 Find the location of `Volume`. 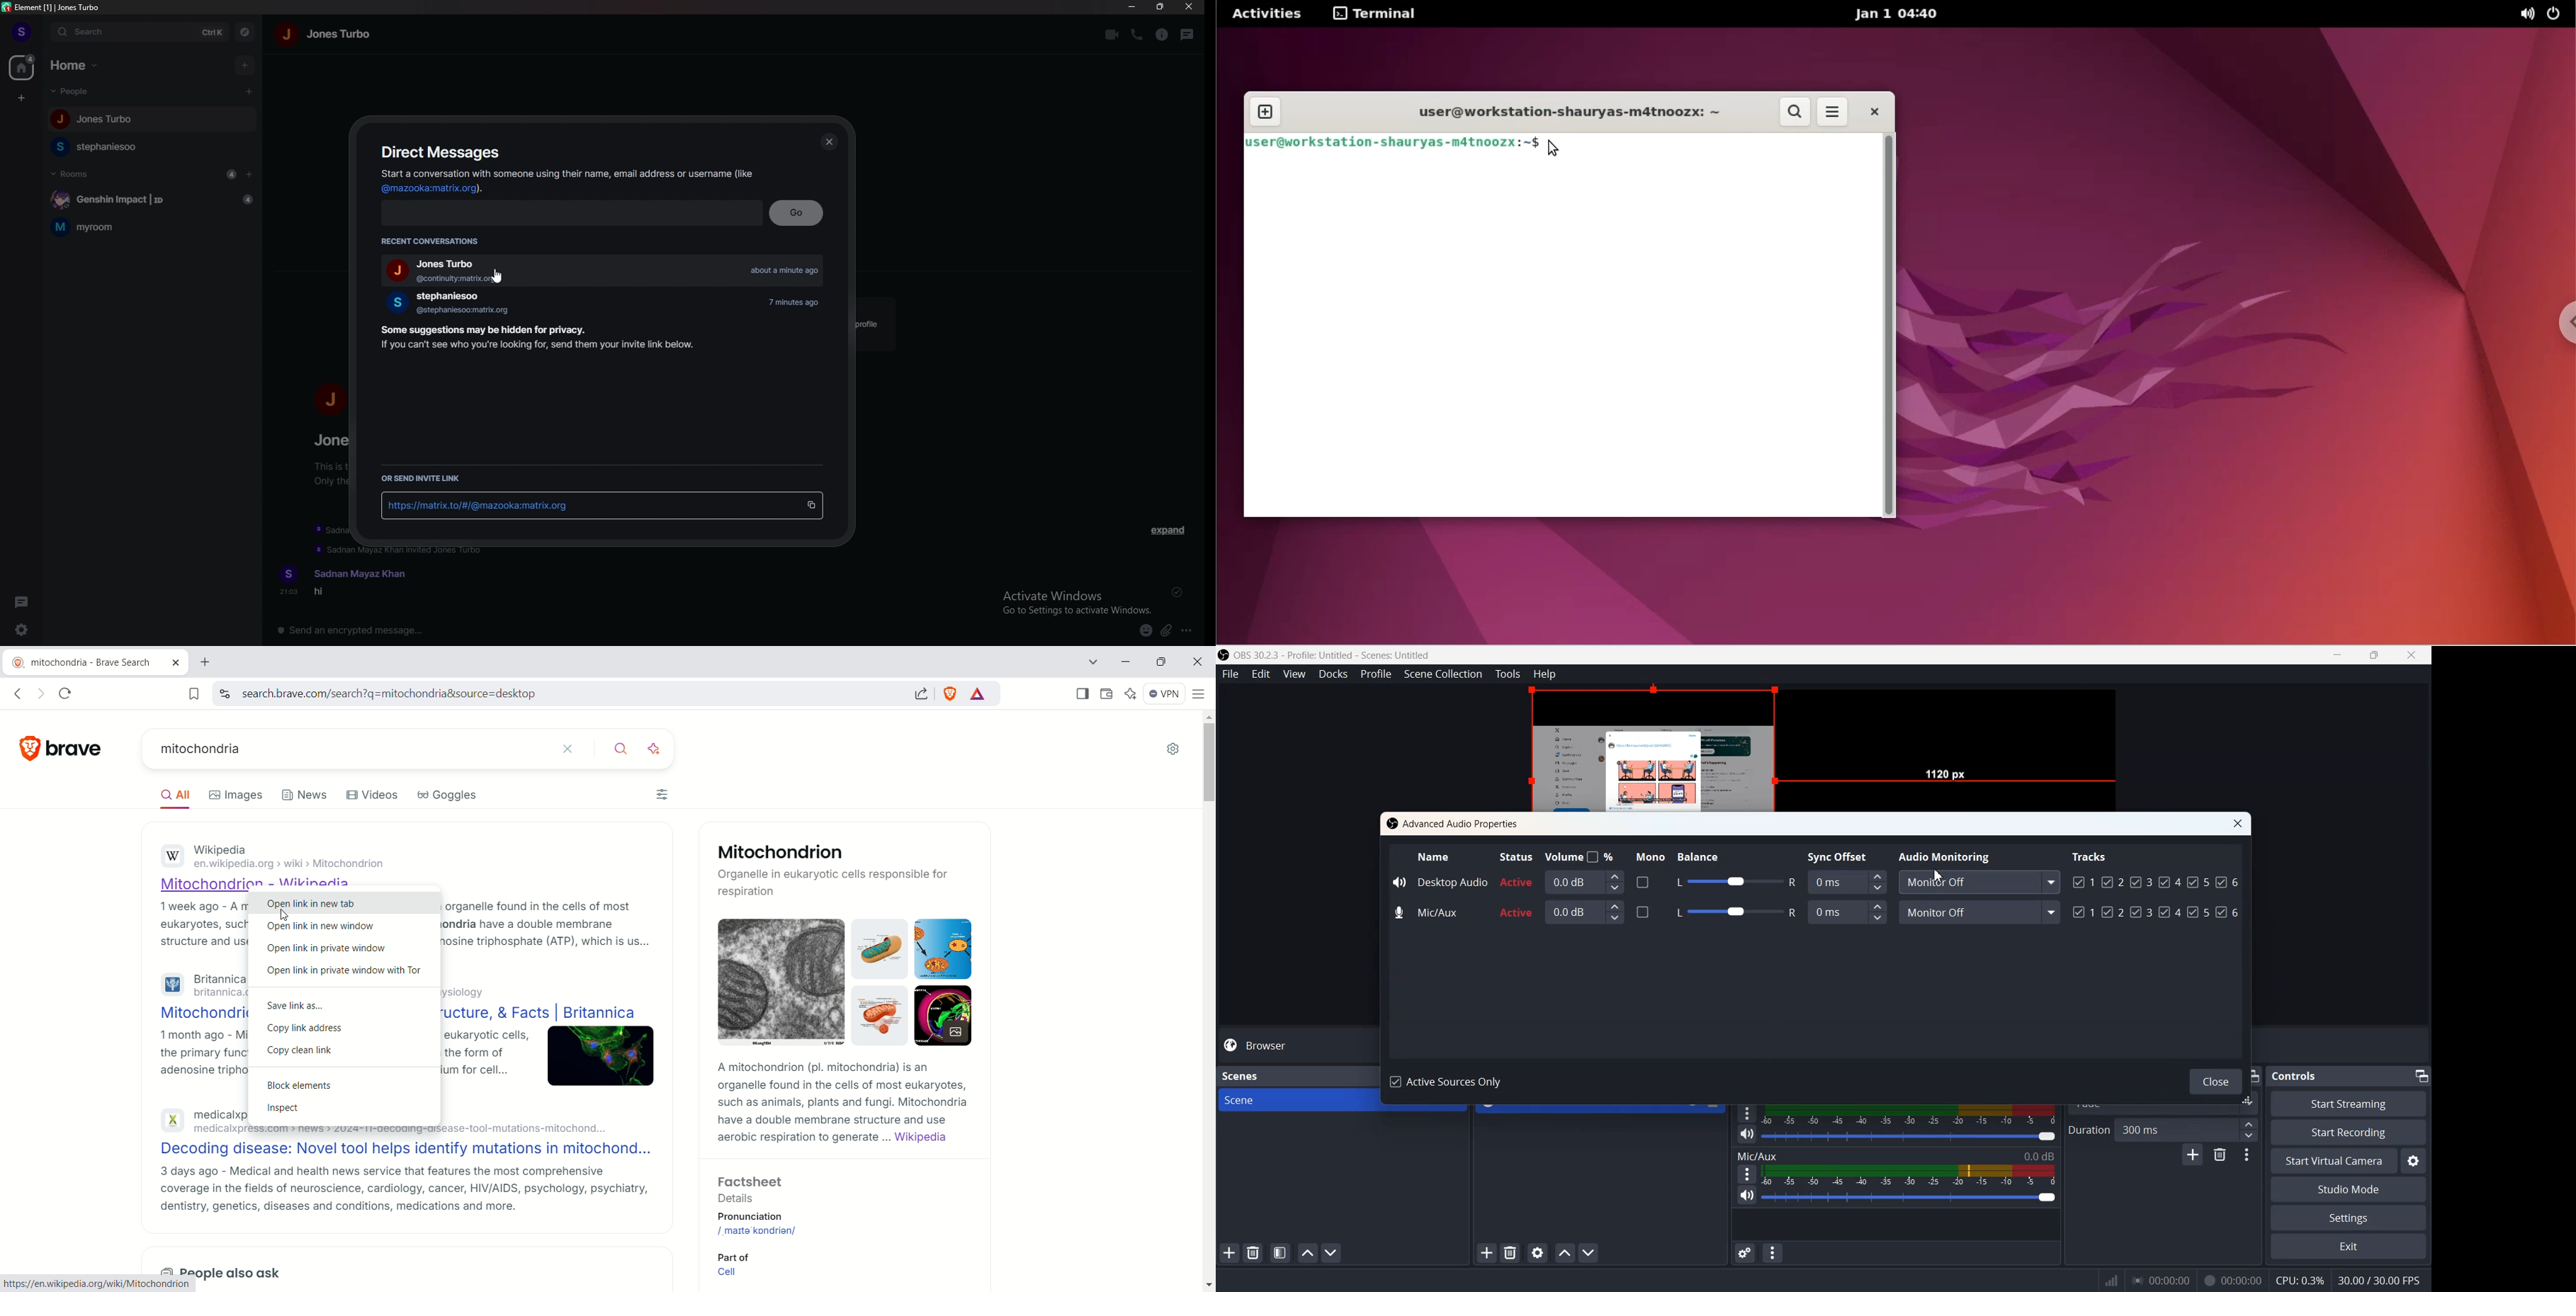

Volume is located at coordinates (1581, 856).